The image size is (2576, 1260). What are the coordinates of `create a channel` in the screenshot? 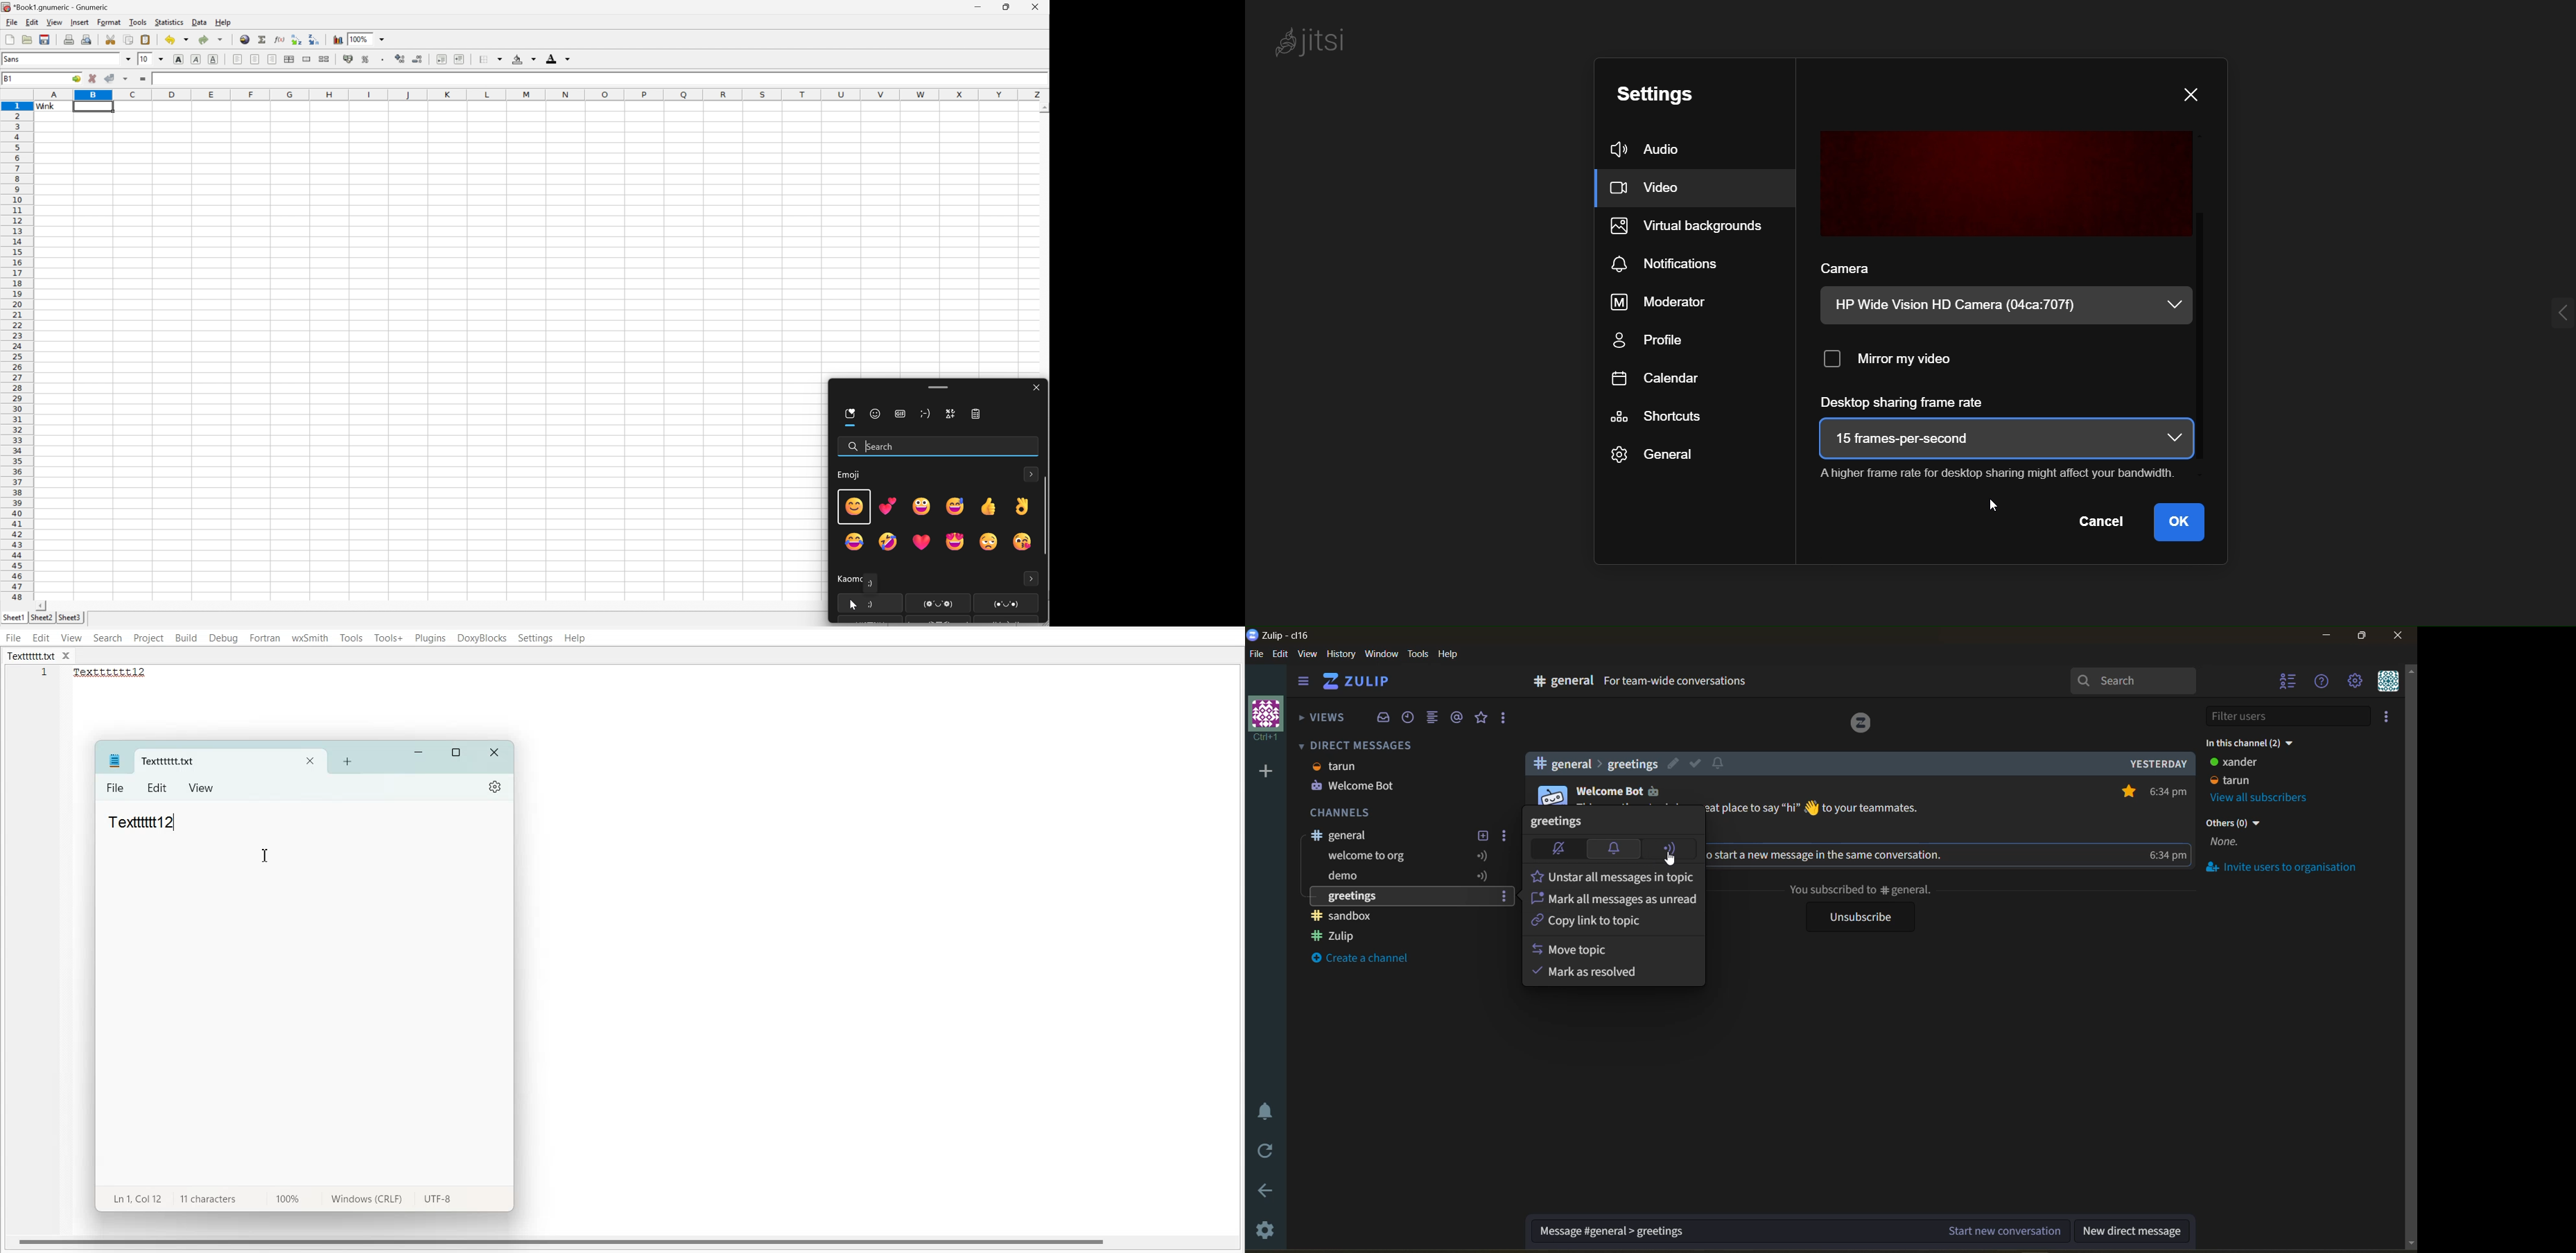 It's located at (1370, 961).